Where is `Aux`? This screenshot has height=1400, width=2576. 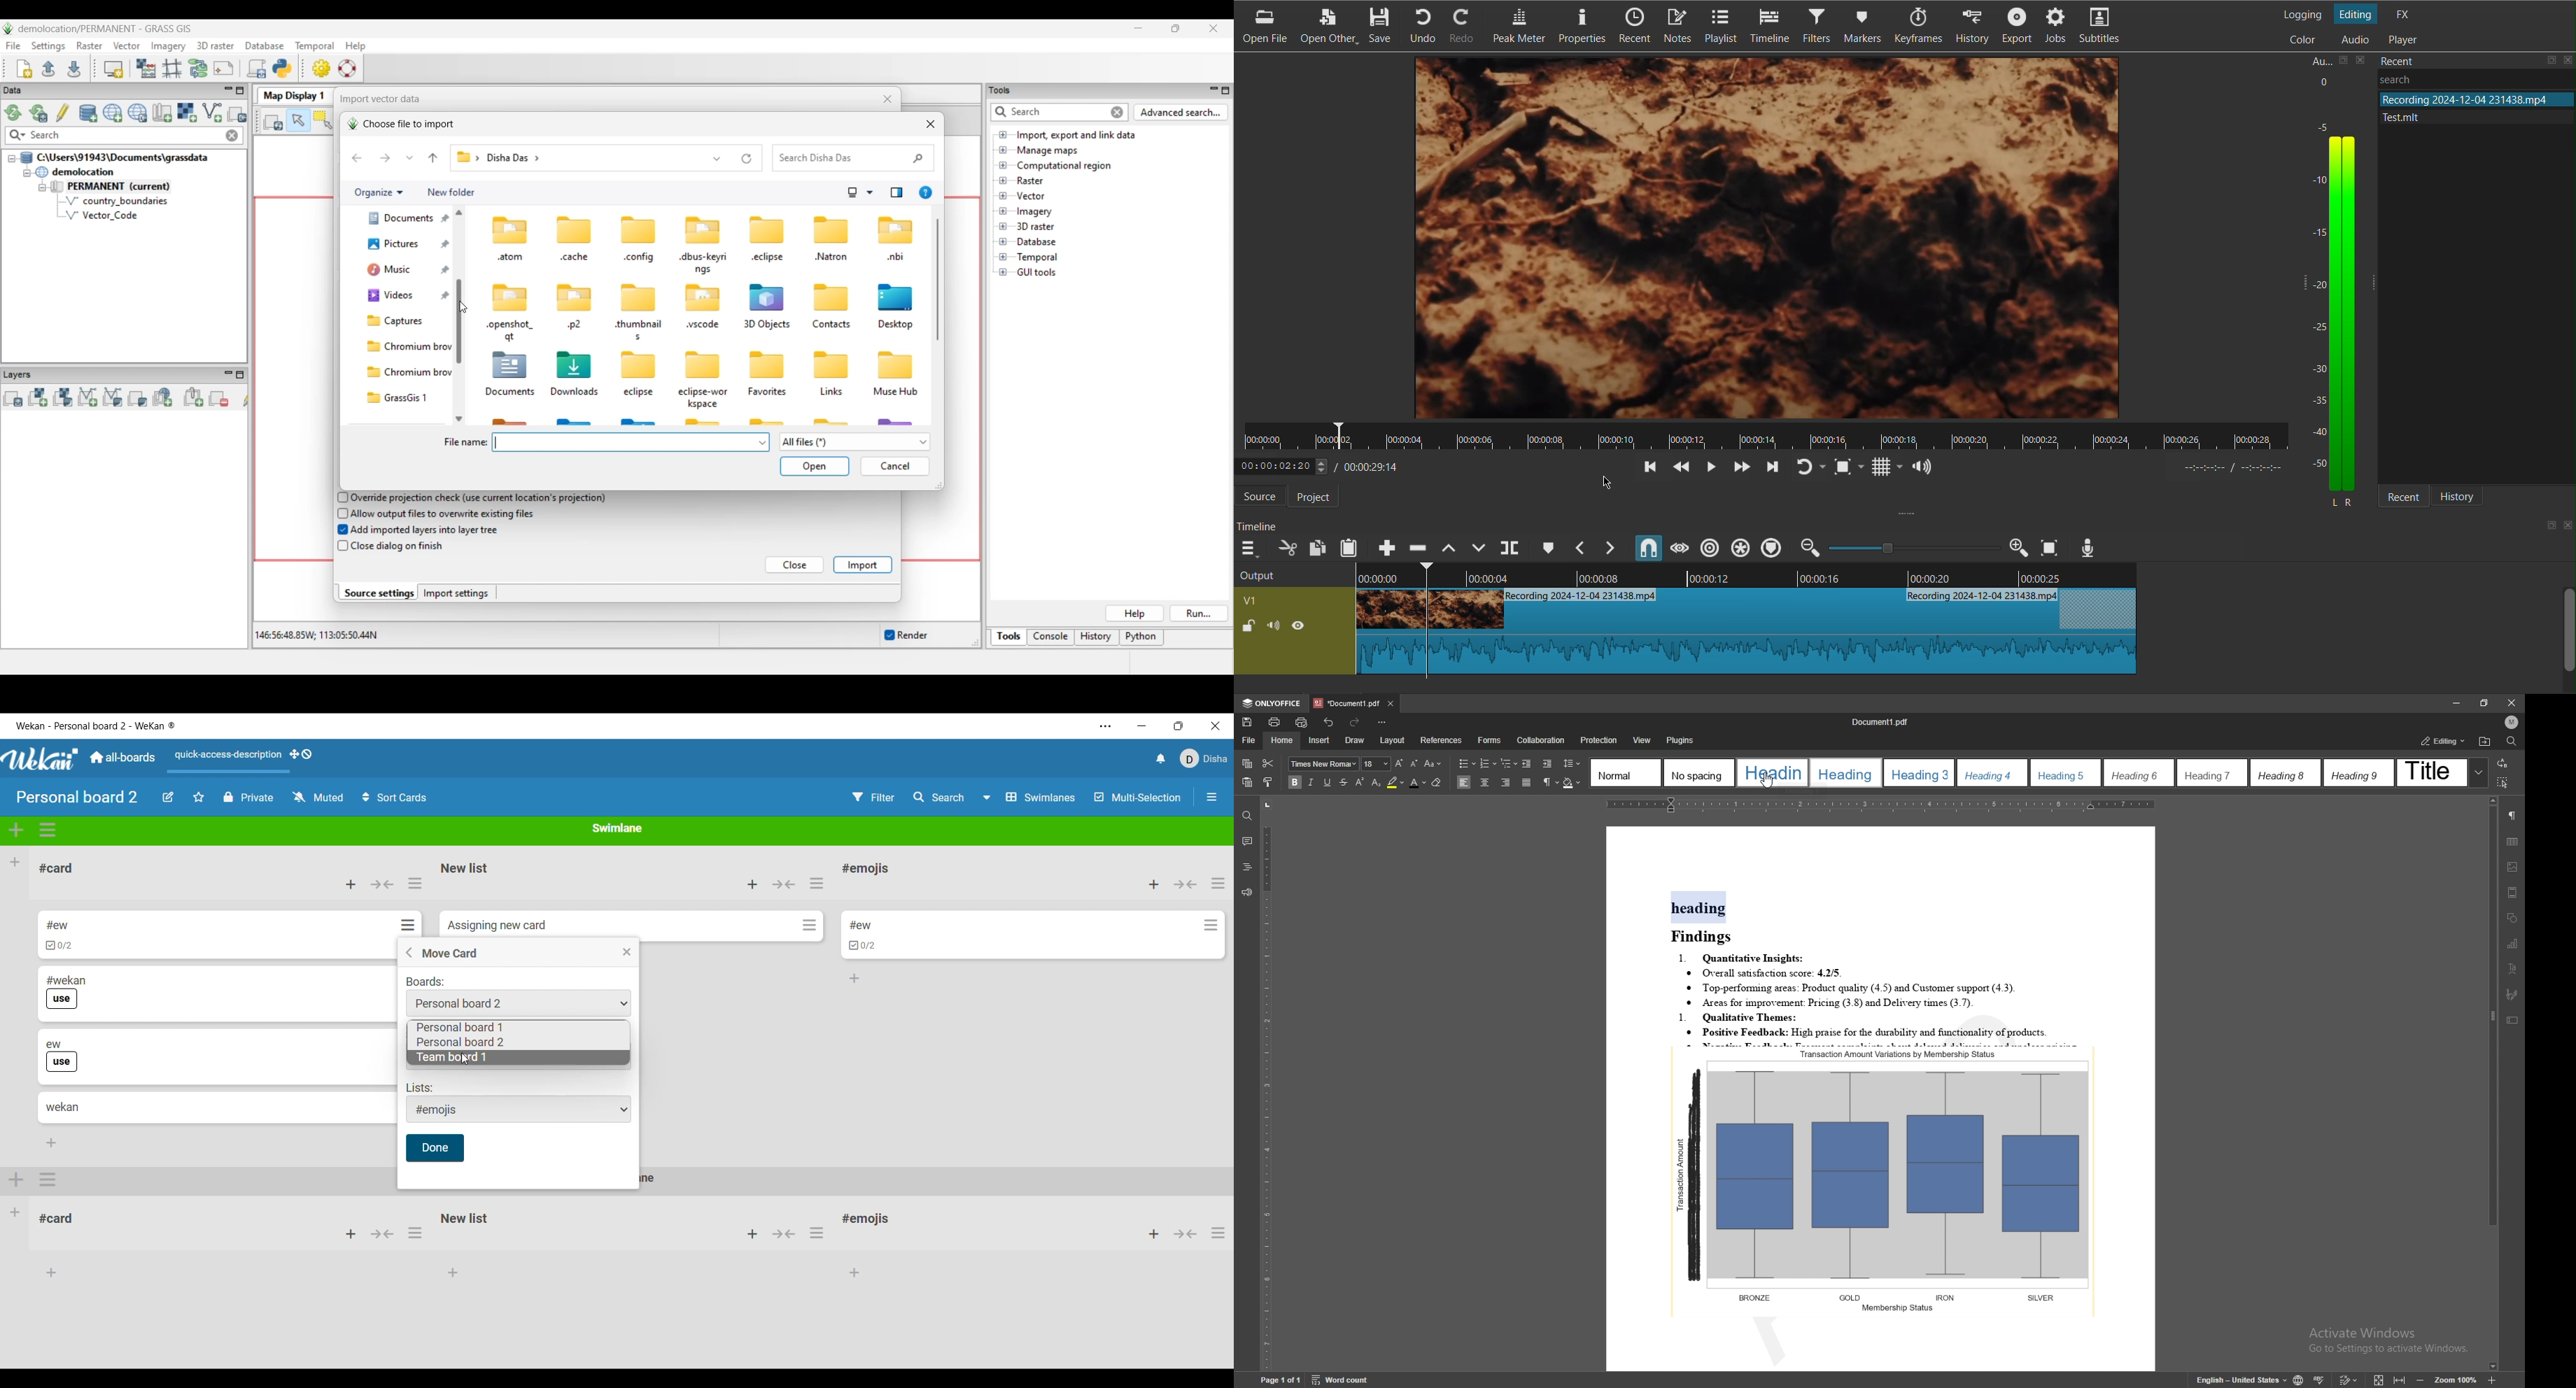
Aux is located at coordinates (2318, 59).